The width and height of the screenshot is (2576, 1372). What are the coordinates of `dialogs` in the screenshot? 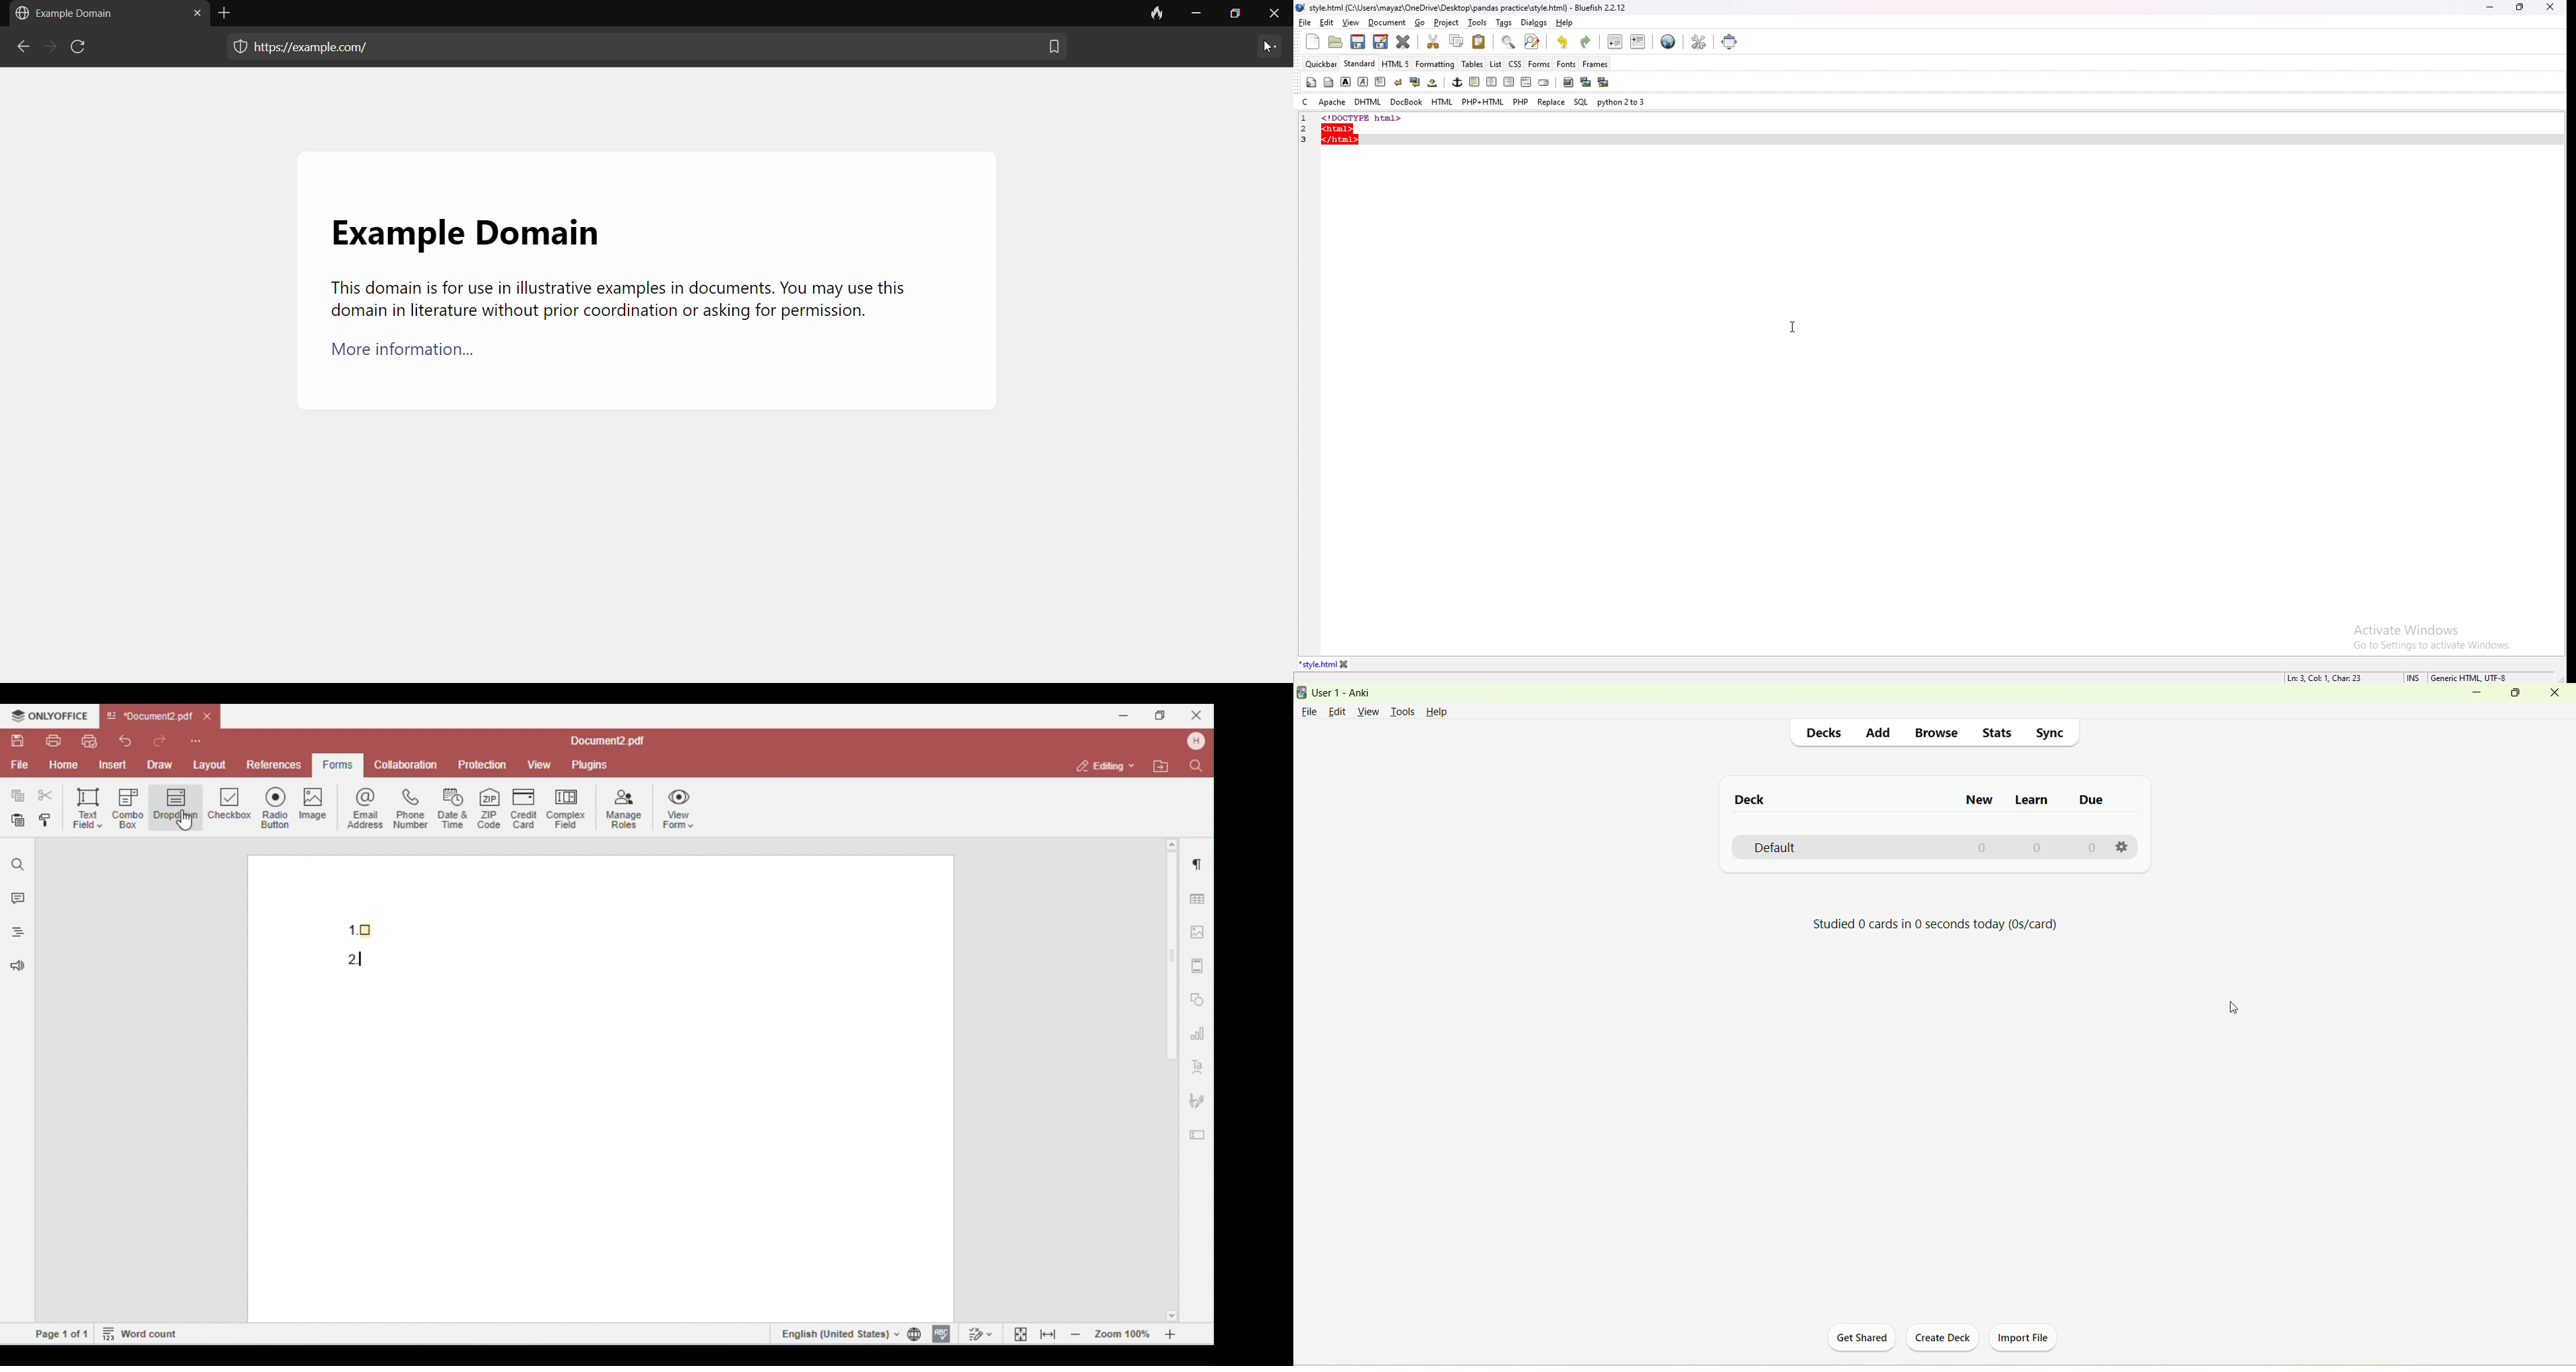 It's located at (1534, 23).